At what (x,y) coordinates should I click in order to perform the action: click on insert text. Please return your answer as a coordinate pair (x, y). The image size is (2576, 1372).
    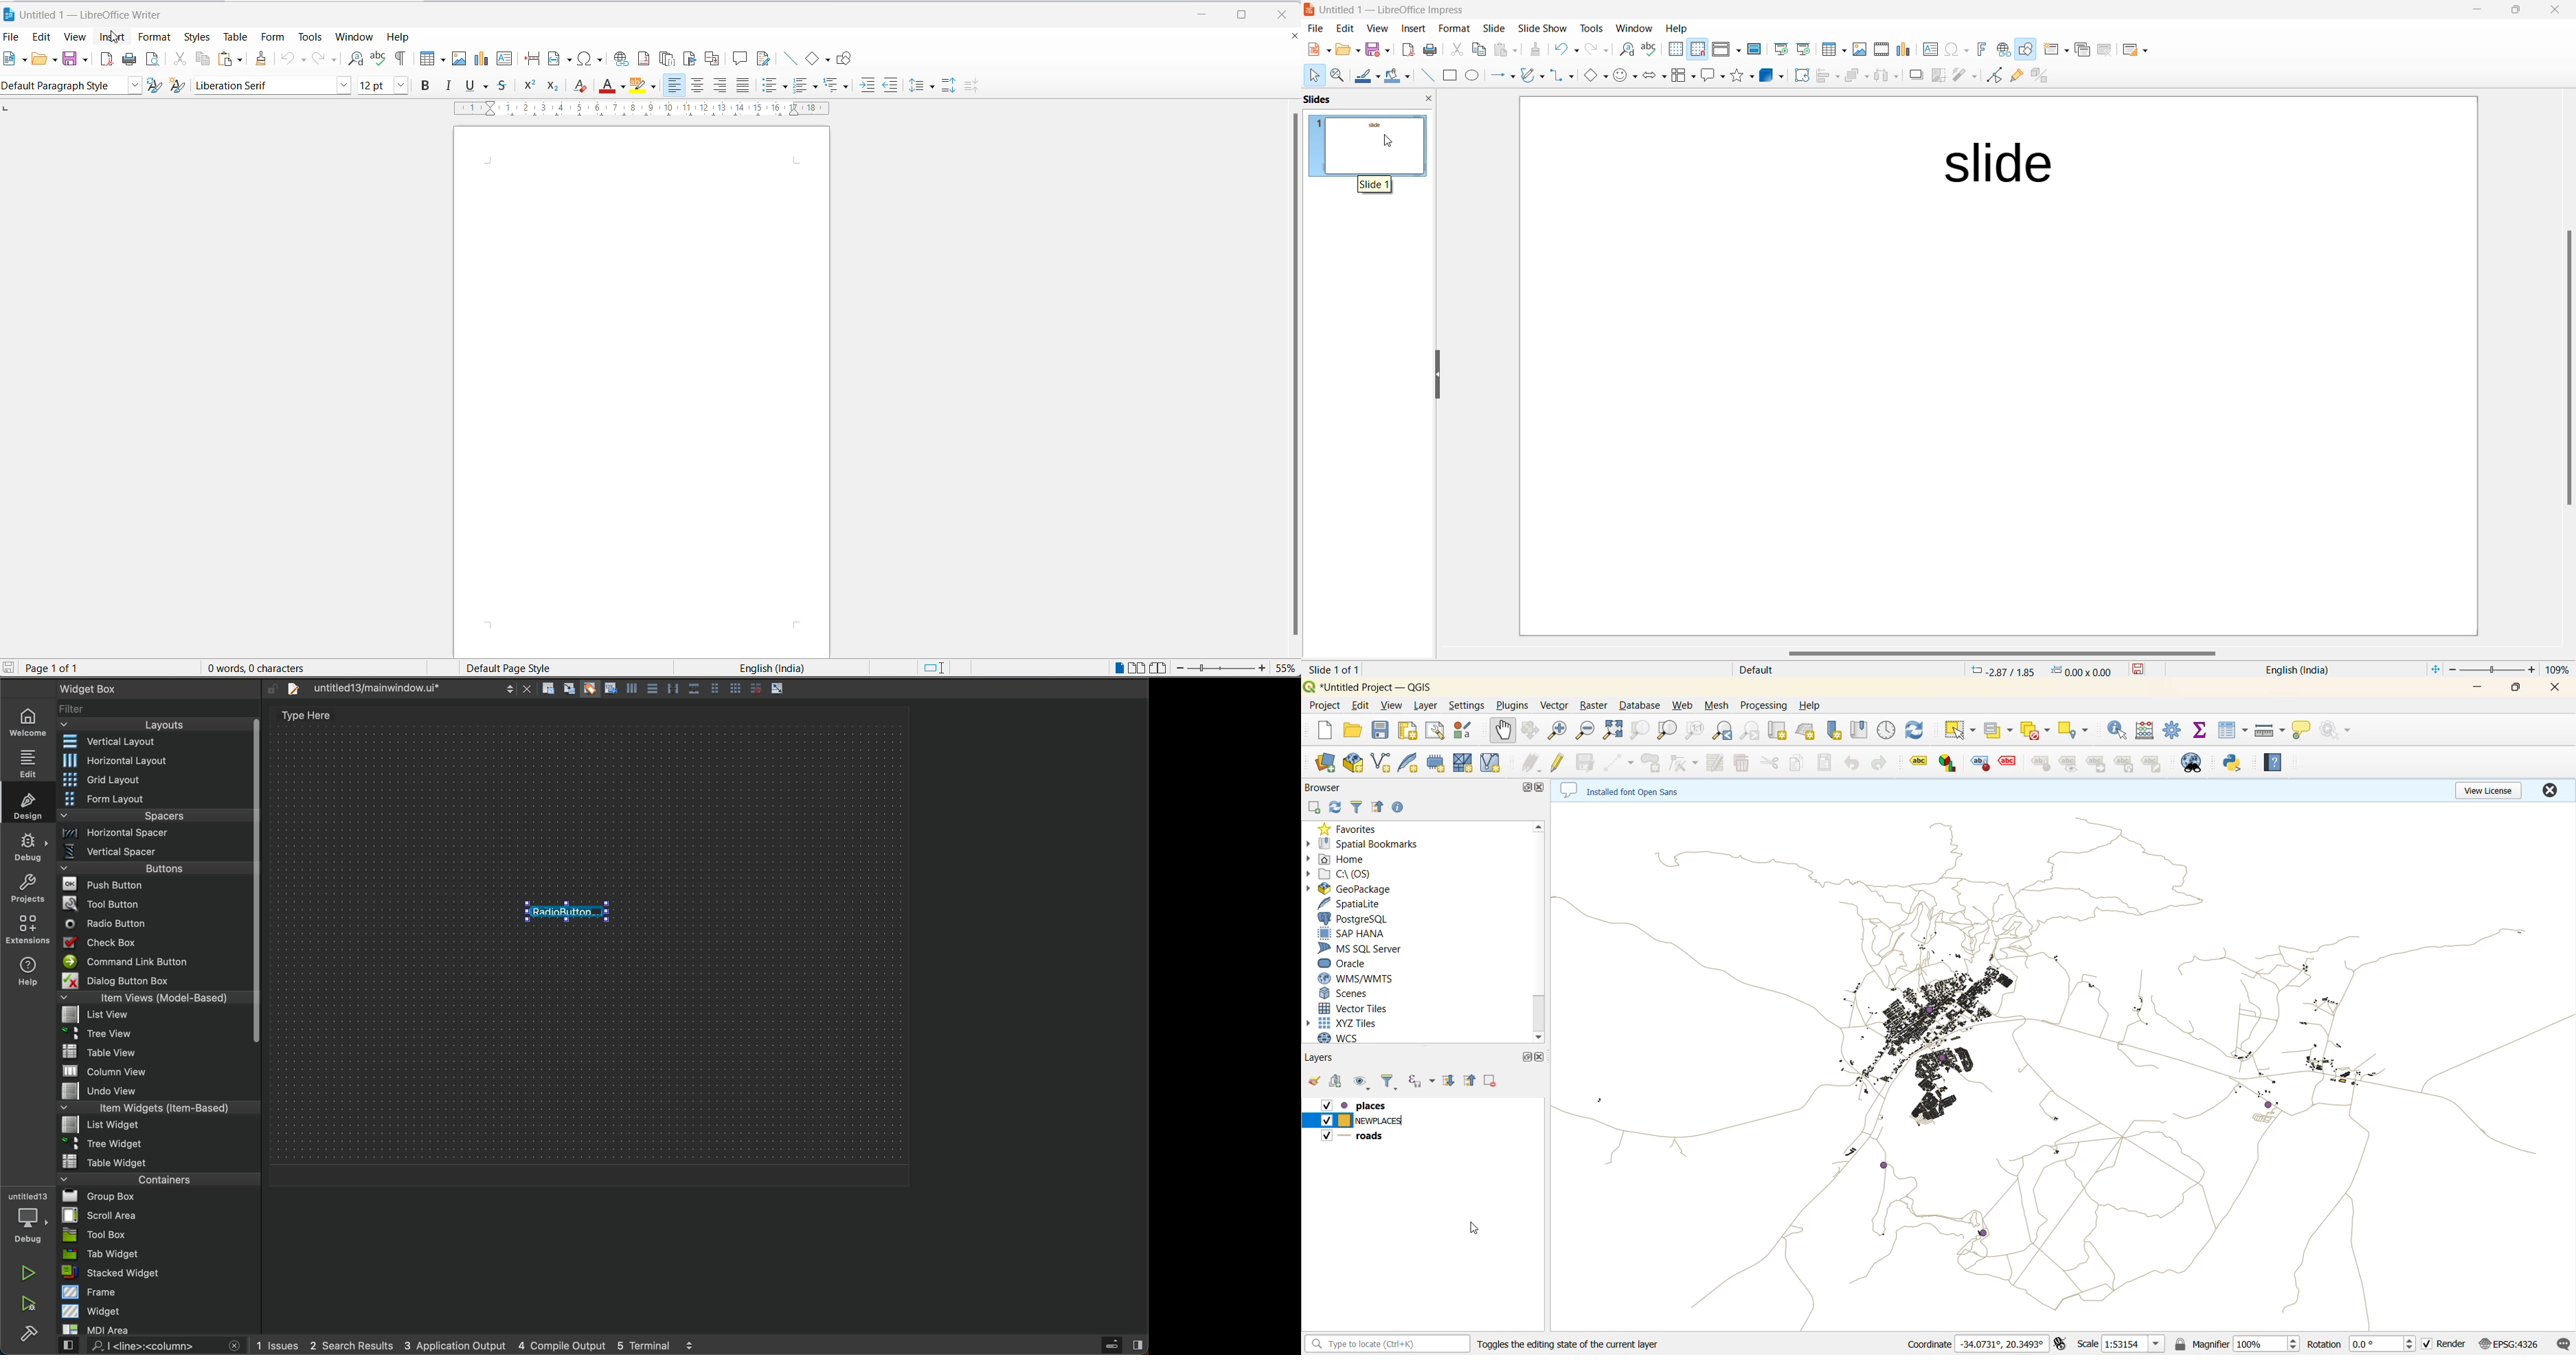
    Looking at the image, I should click on (511, 60).